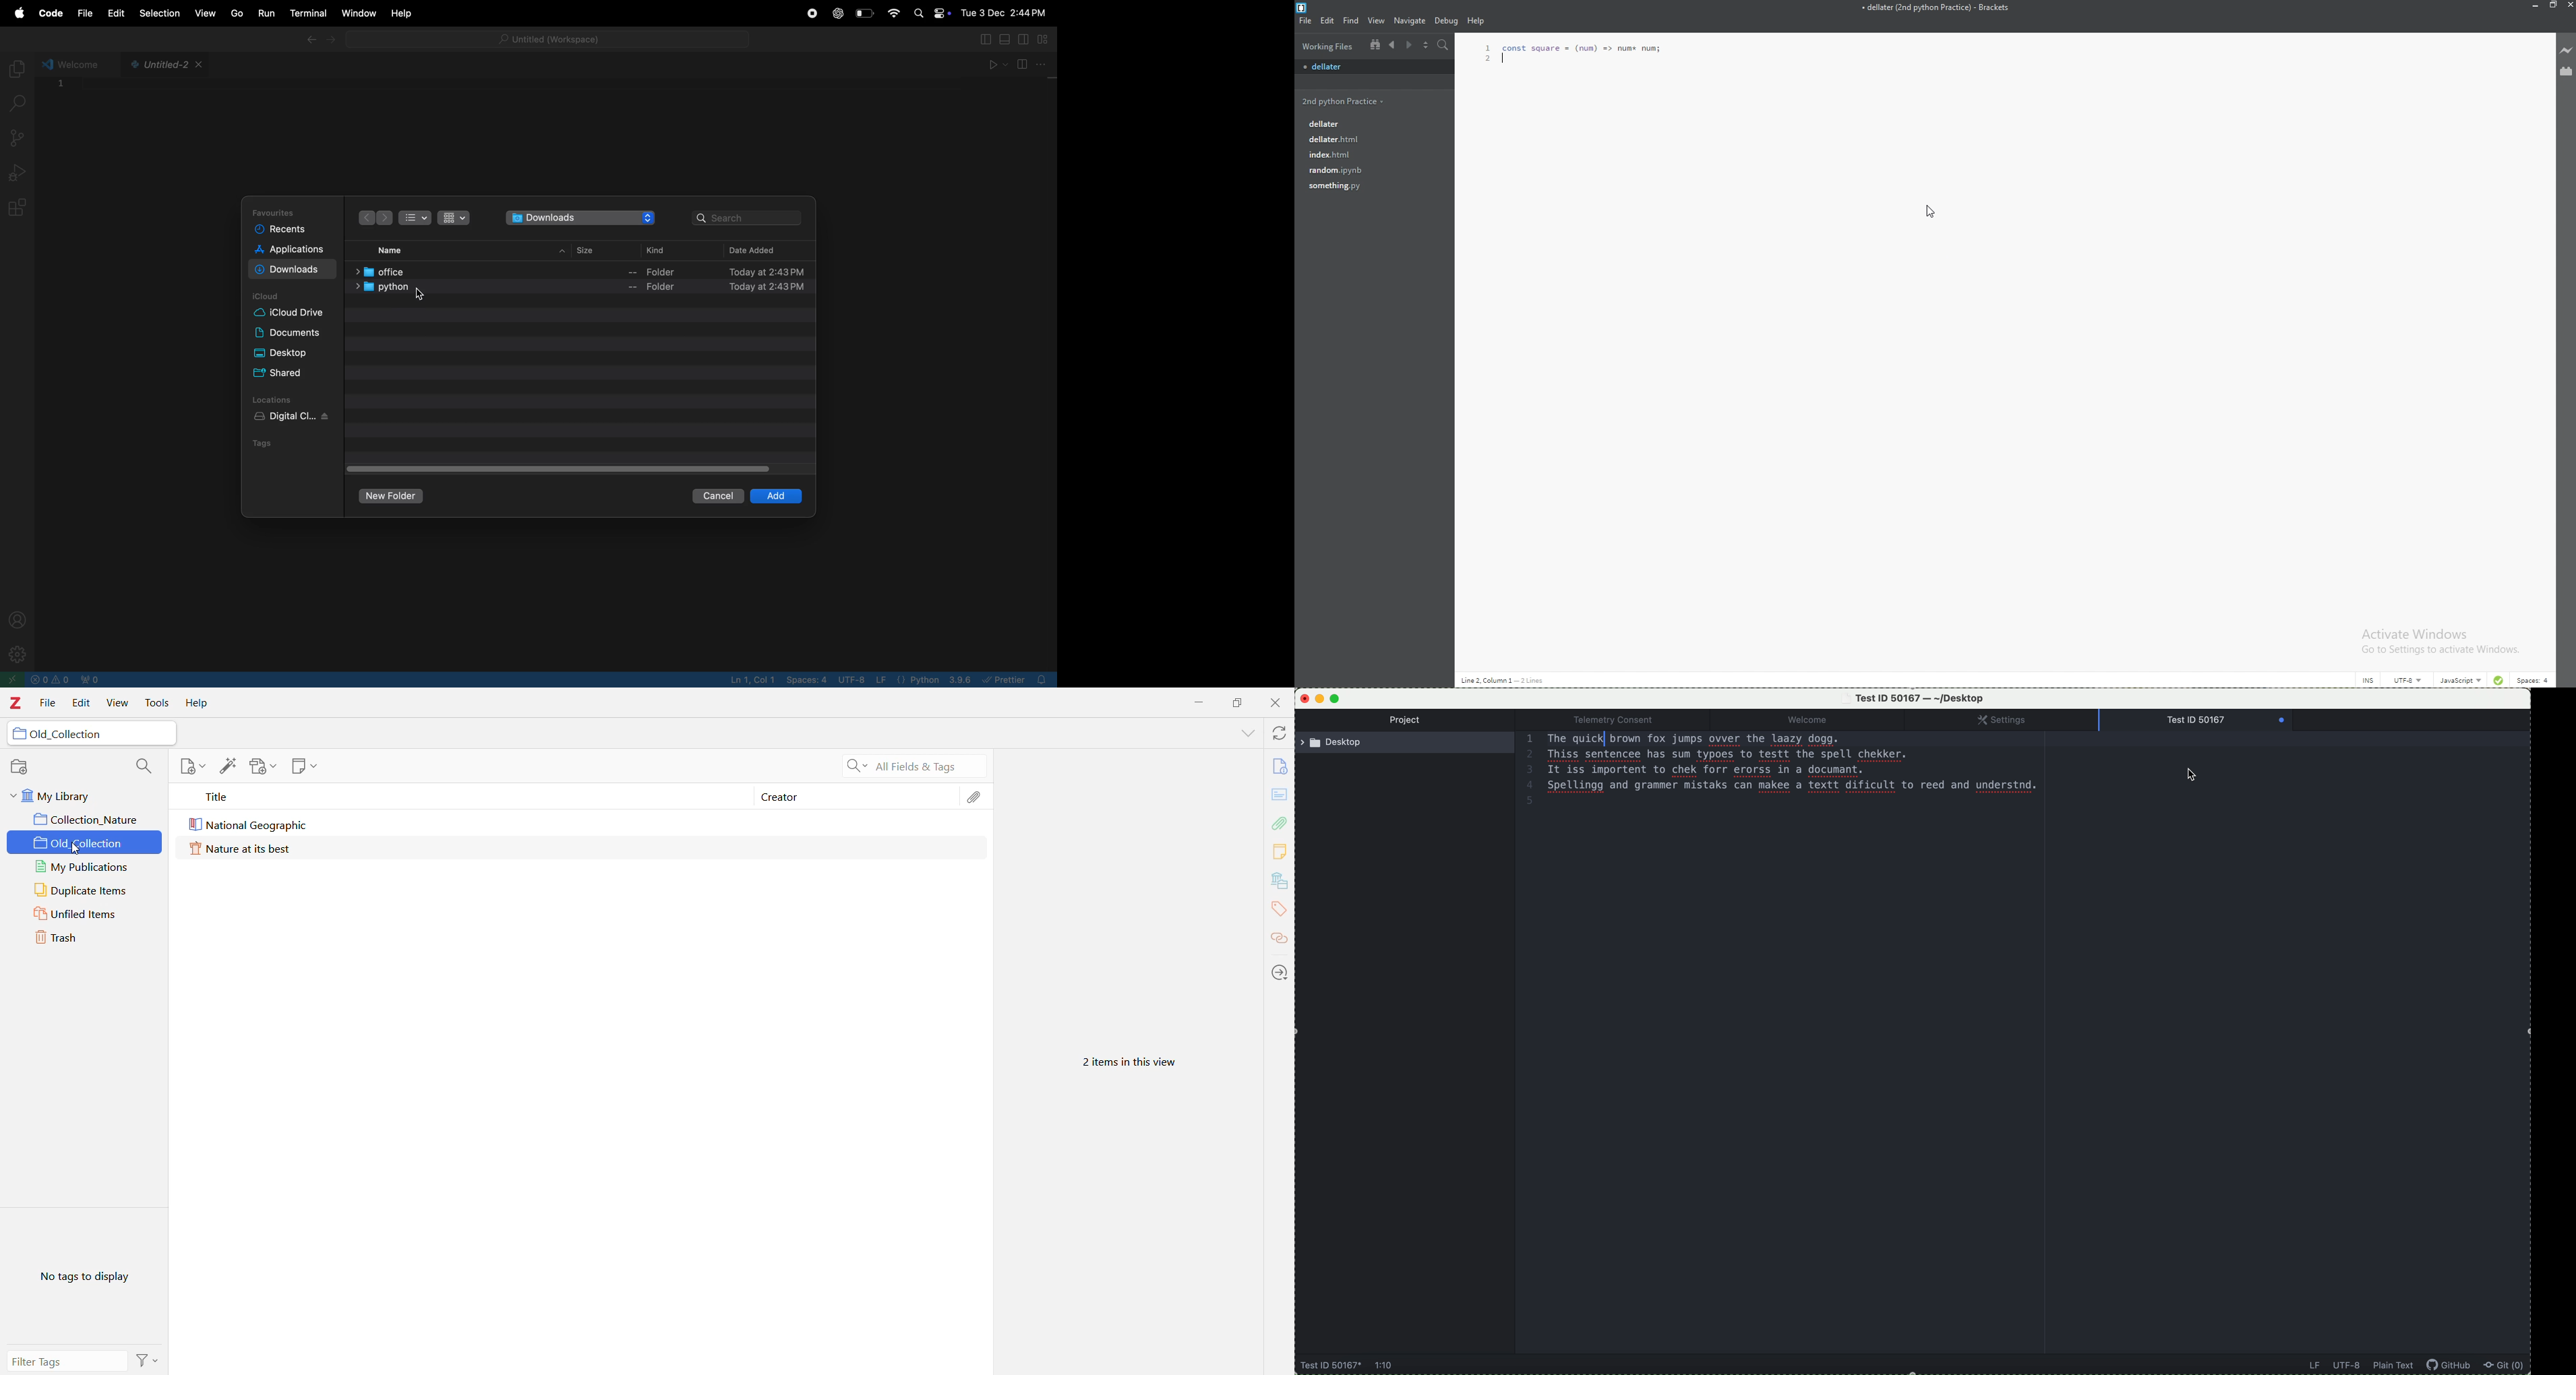 This screenshot has height=1400, width=2576. What do you see at coordinates (1279, 853) in the screenshot?
I see `Notes` at bounding box center [1279, 853].